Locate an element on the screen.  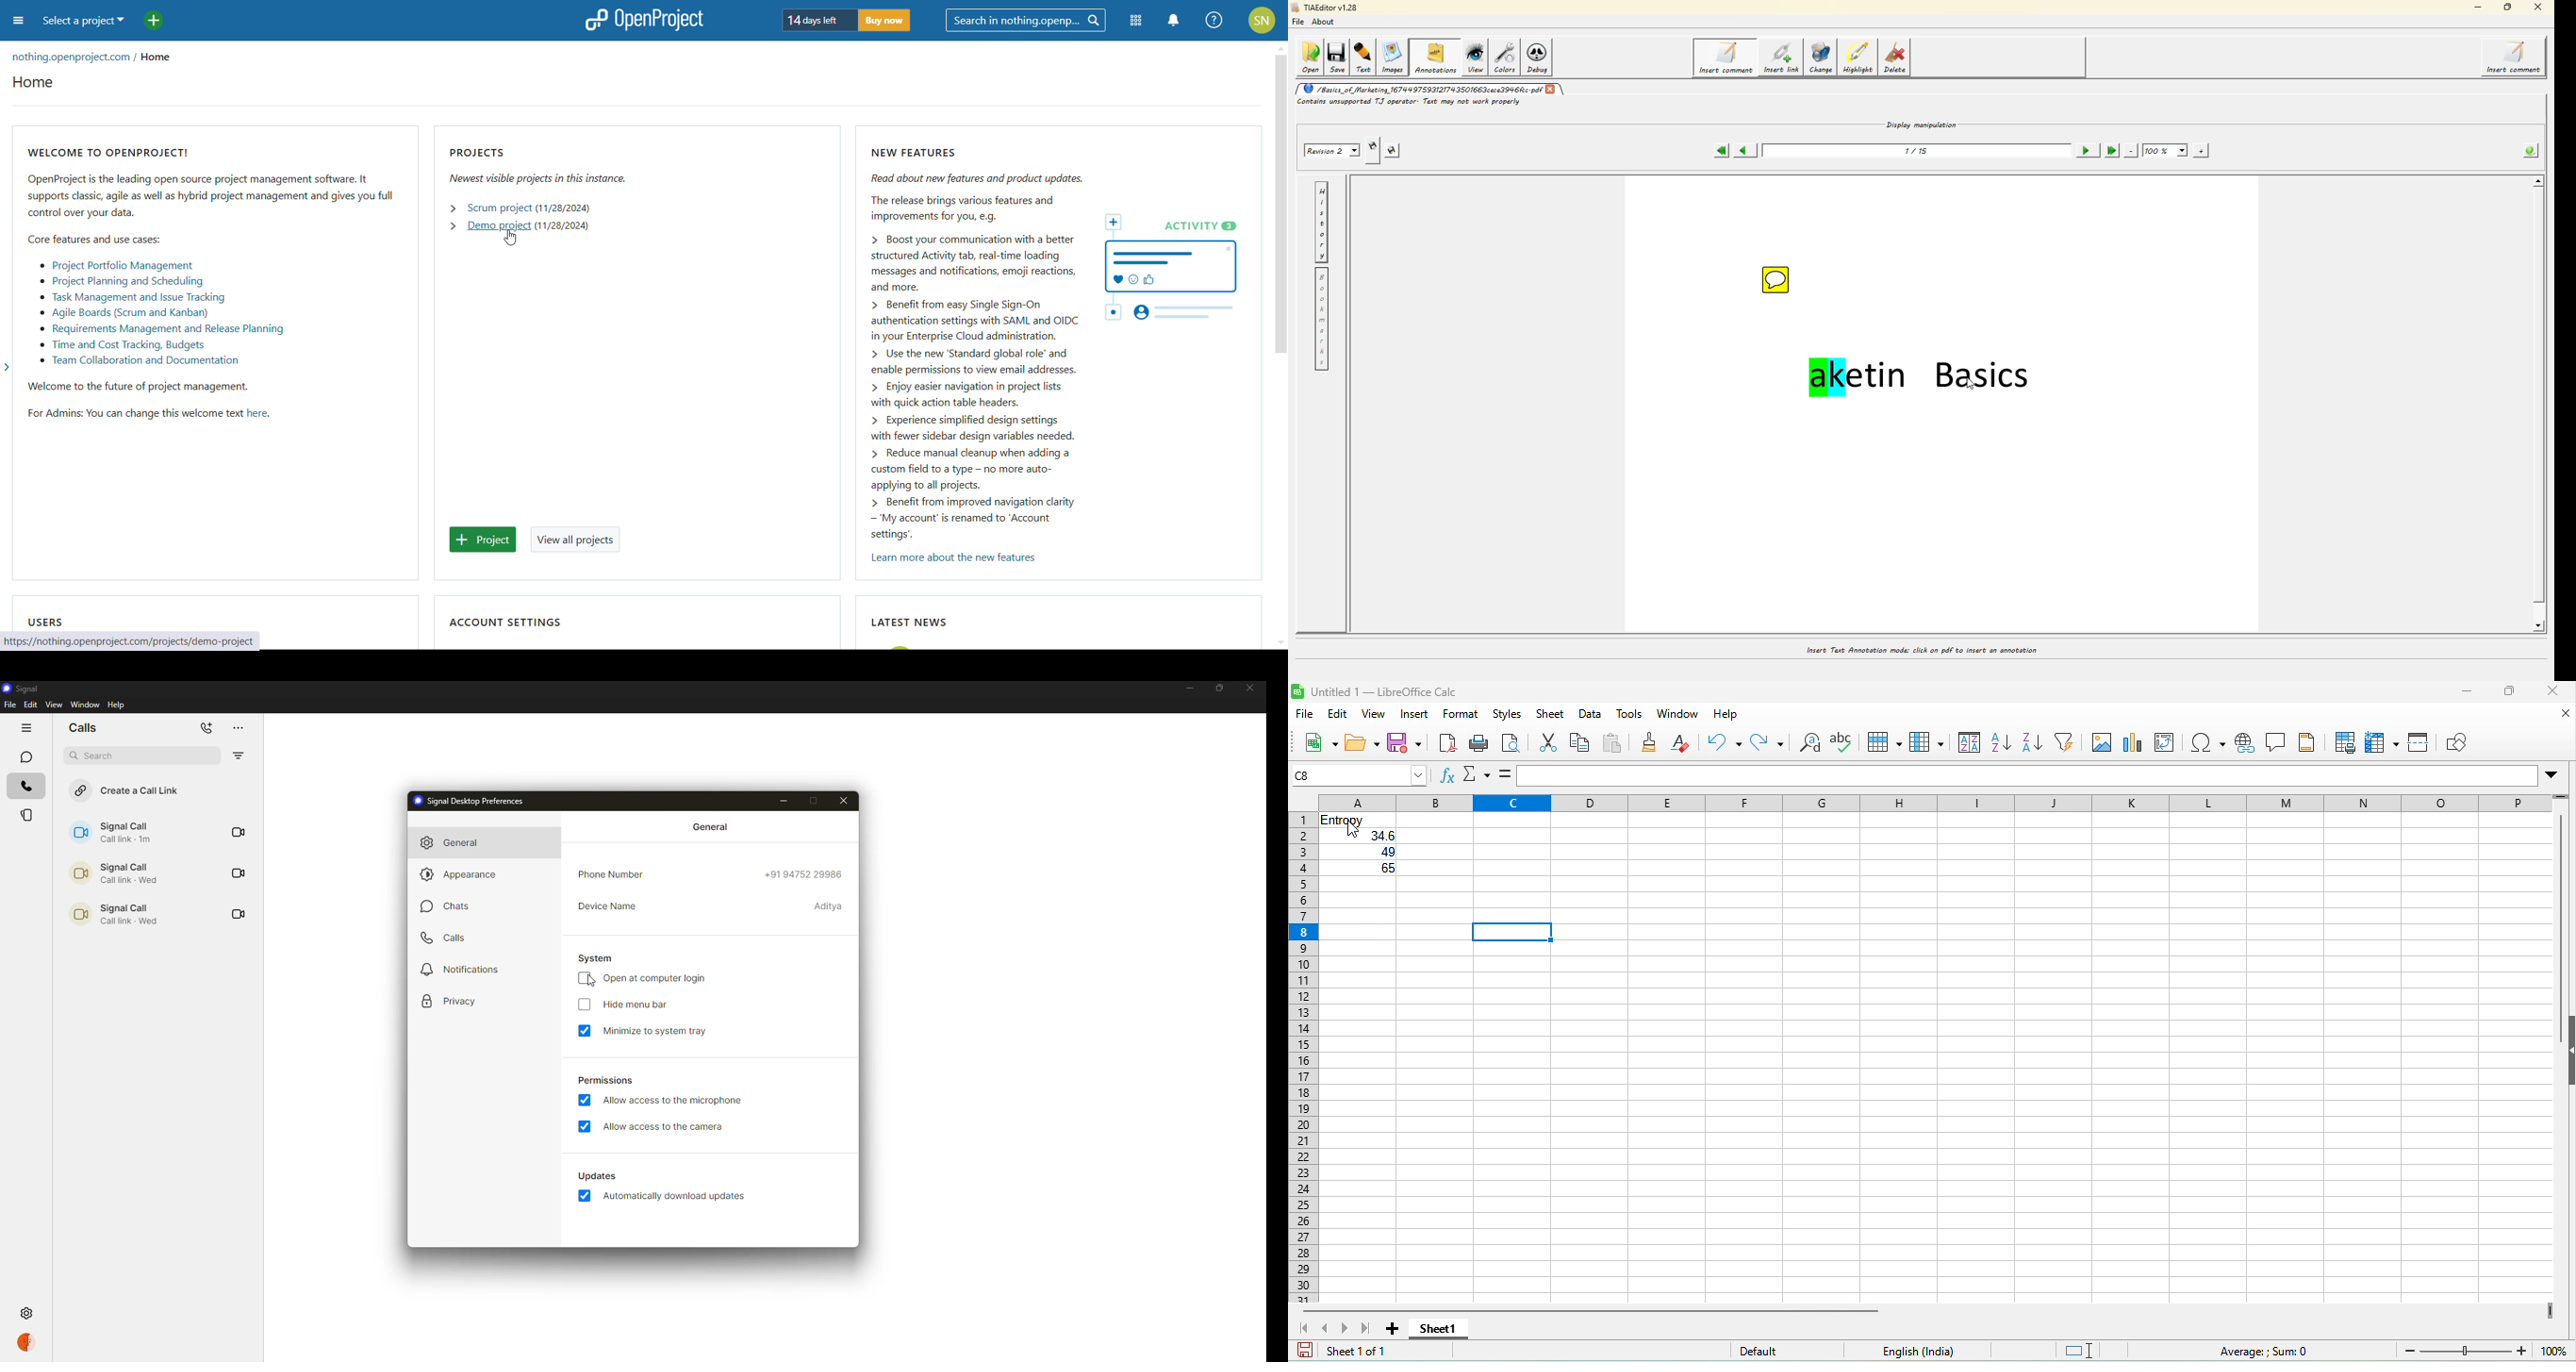
spelling is located at coordinates (1843, 744).